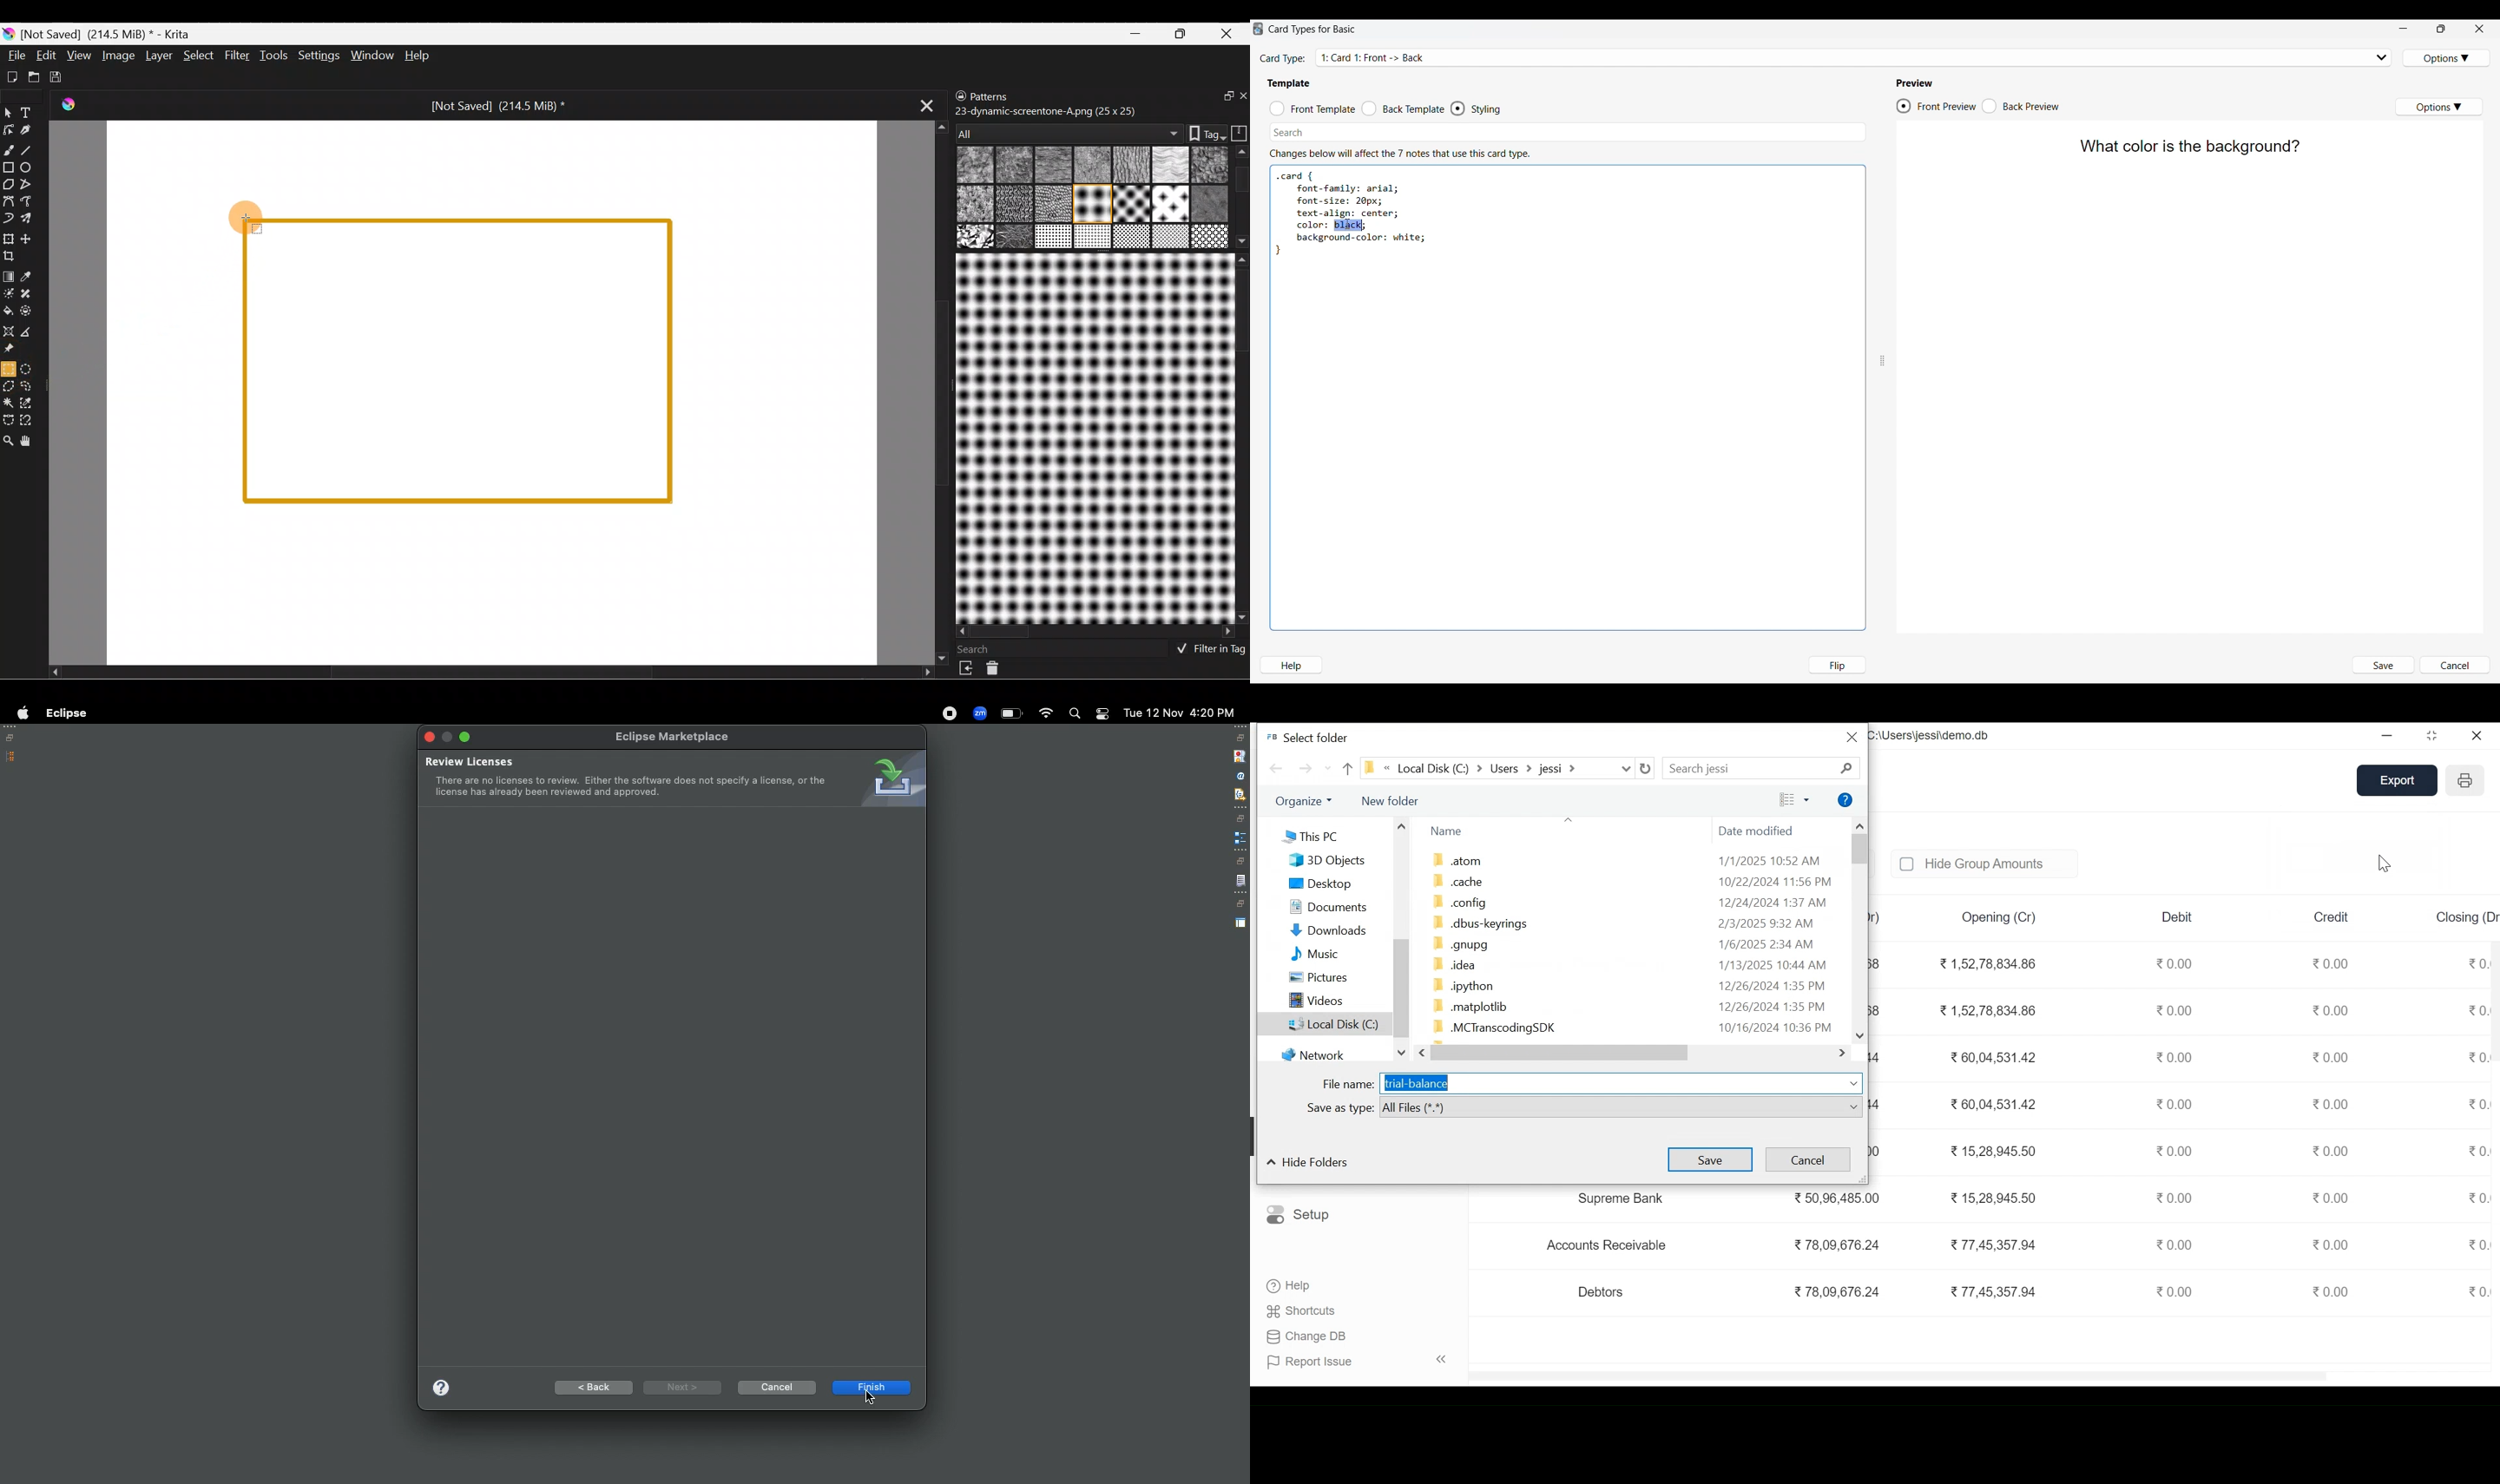 The width and height of the screenshot is (2520, 1484). Describe the element at coordinates (2465, 781) in the screenshot. I see `Print` at that location.